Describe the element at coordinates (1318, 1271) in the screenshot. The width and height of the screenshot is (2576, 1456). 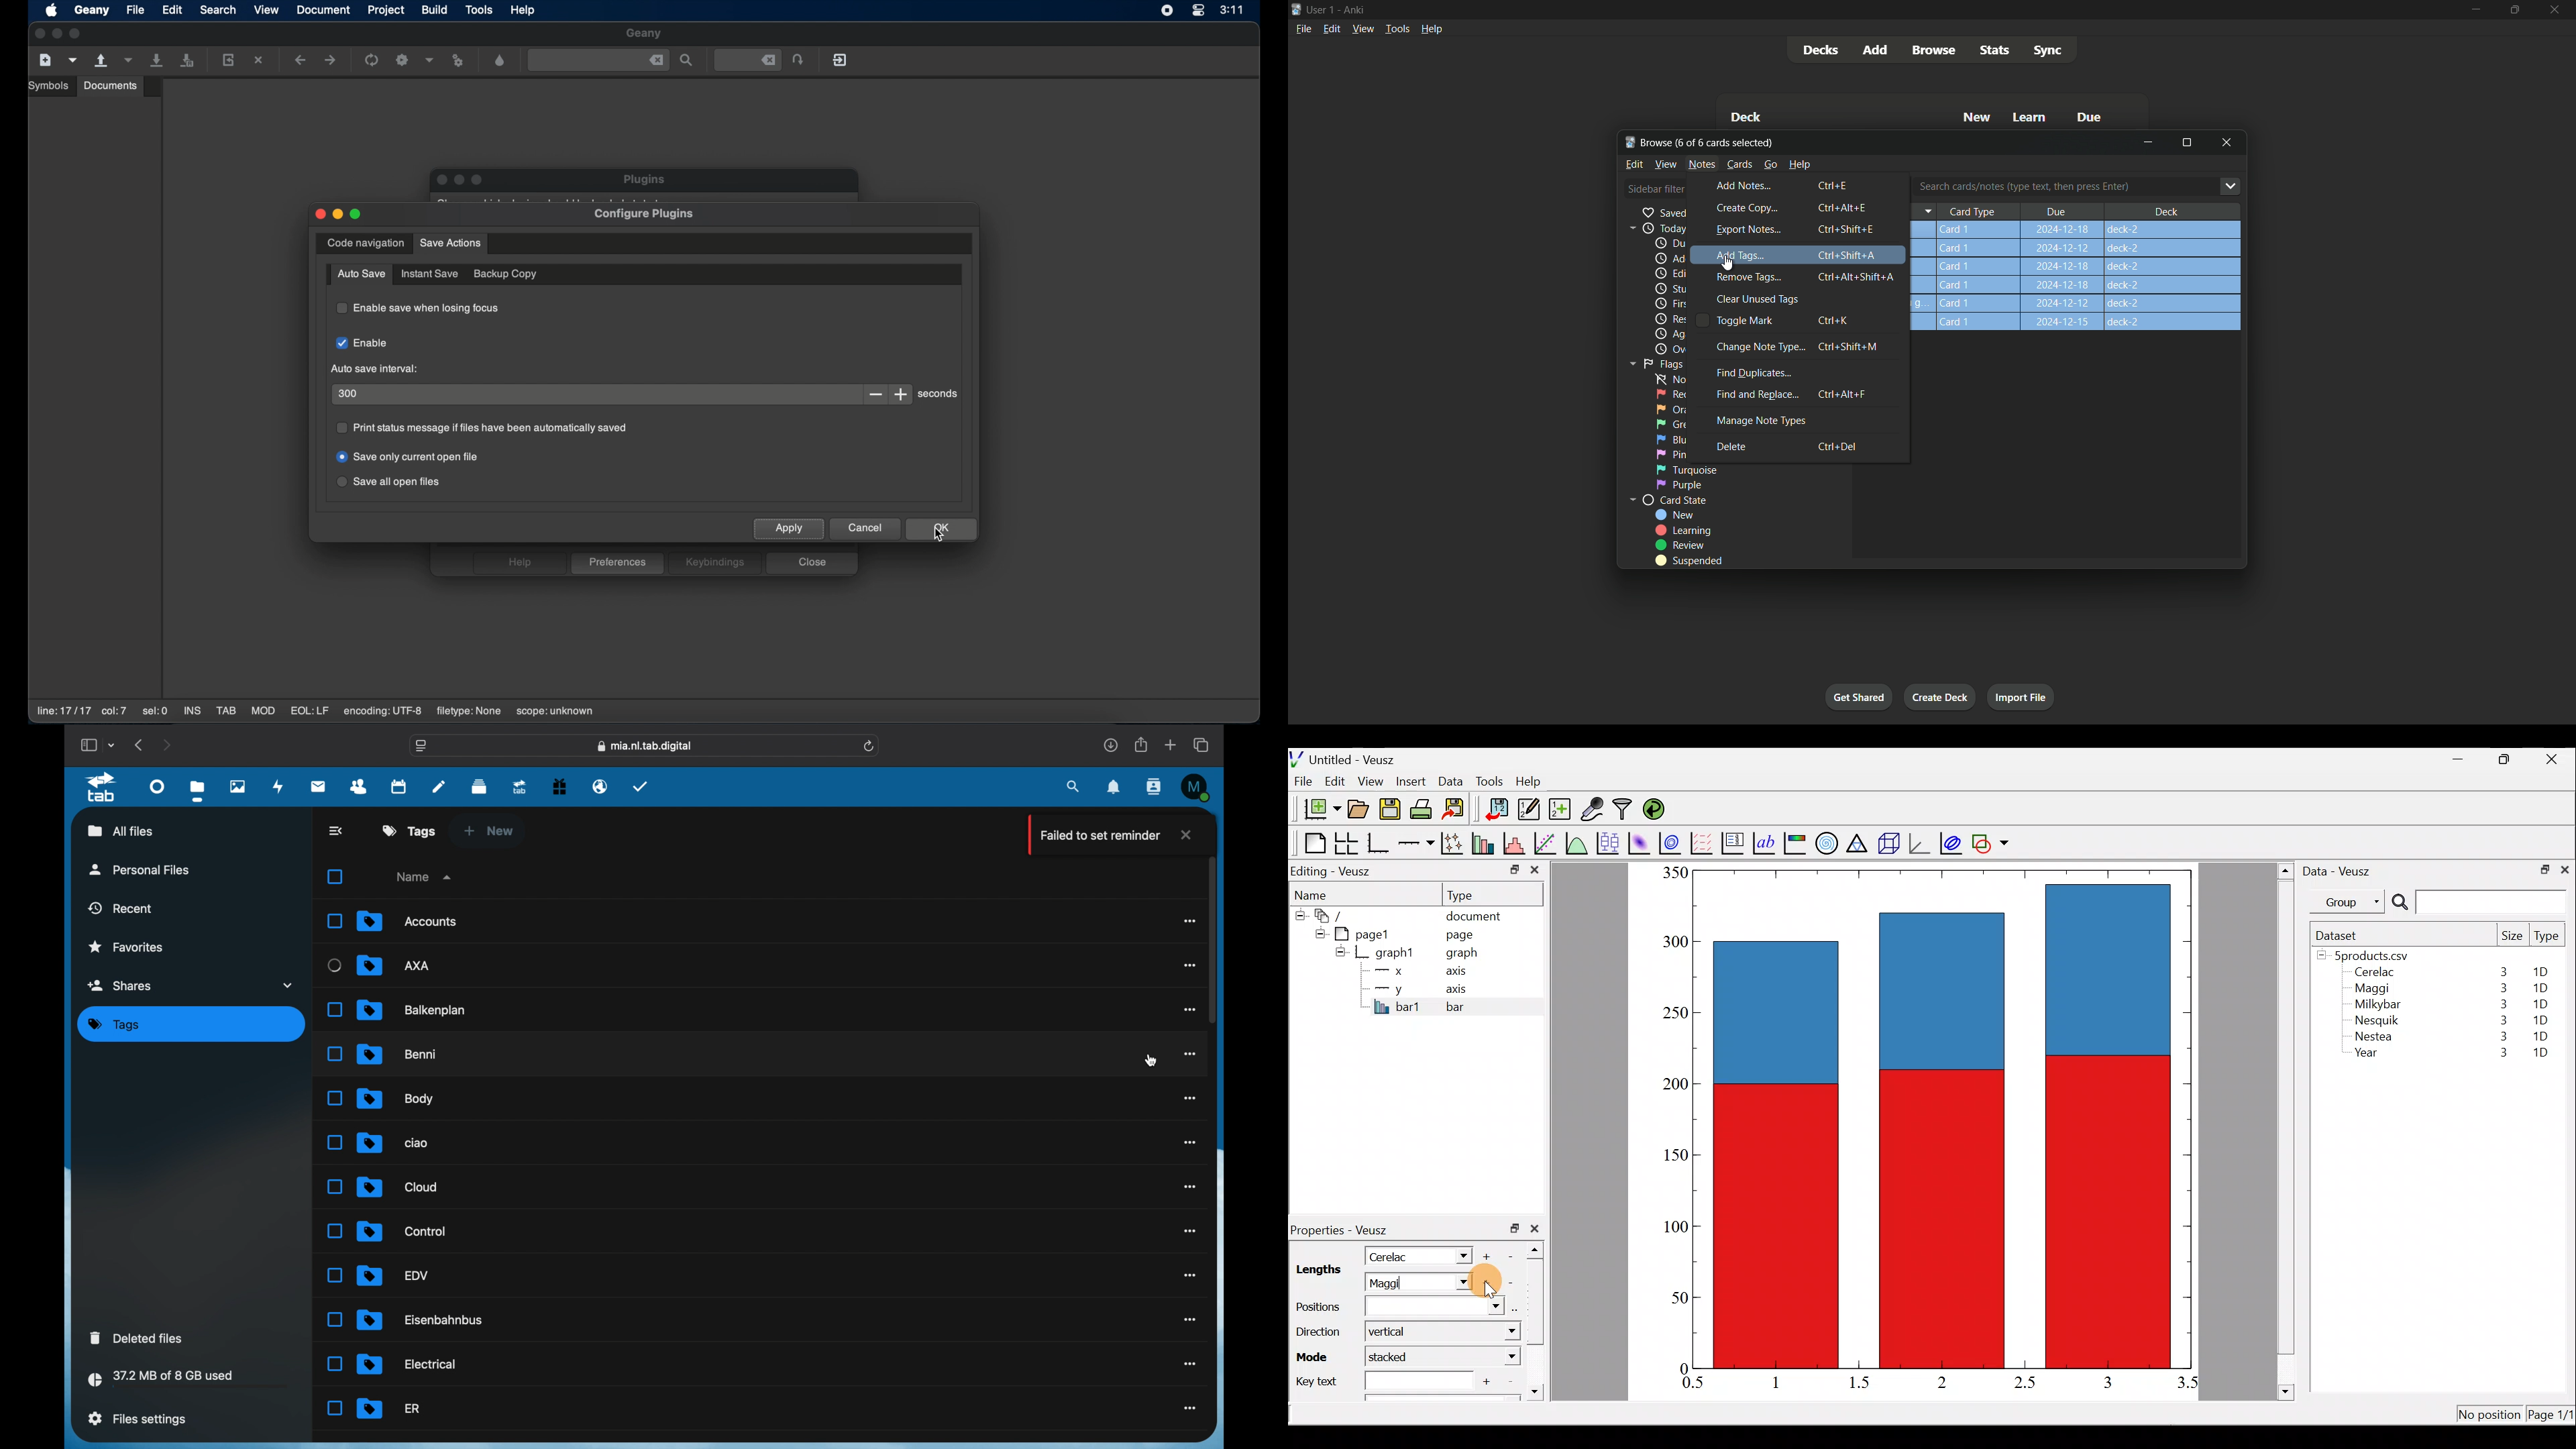
I see `Lengths` at that location.